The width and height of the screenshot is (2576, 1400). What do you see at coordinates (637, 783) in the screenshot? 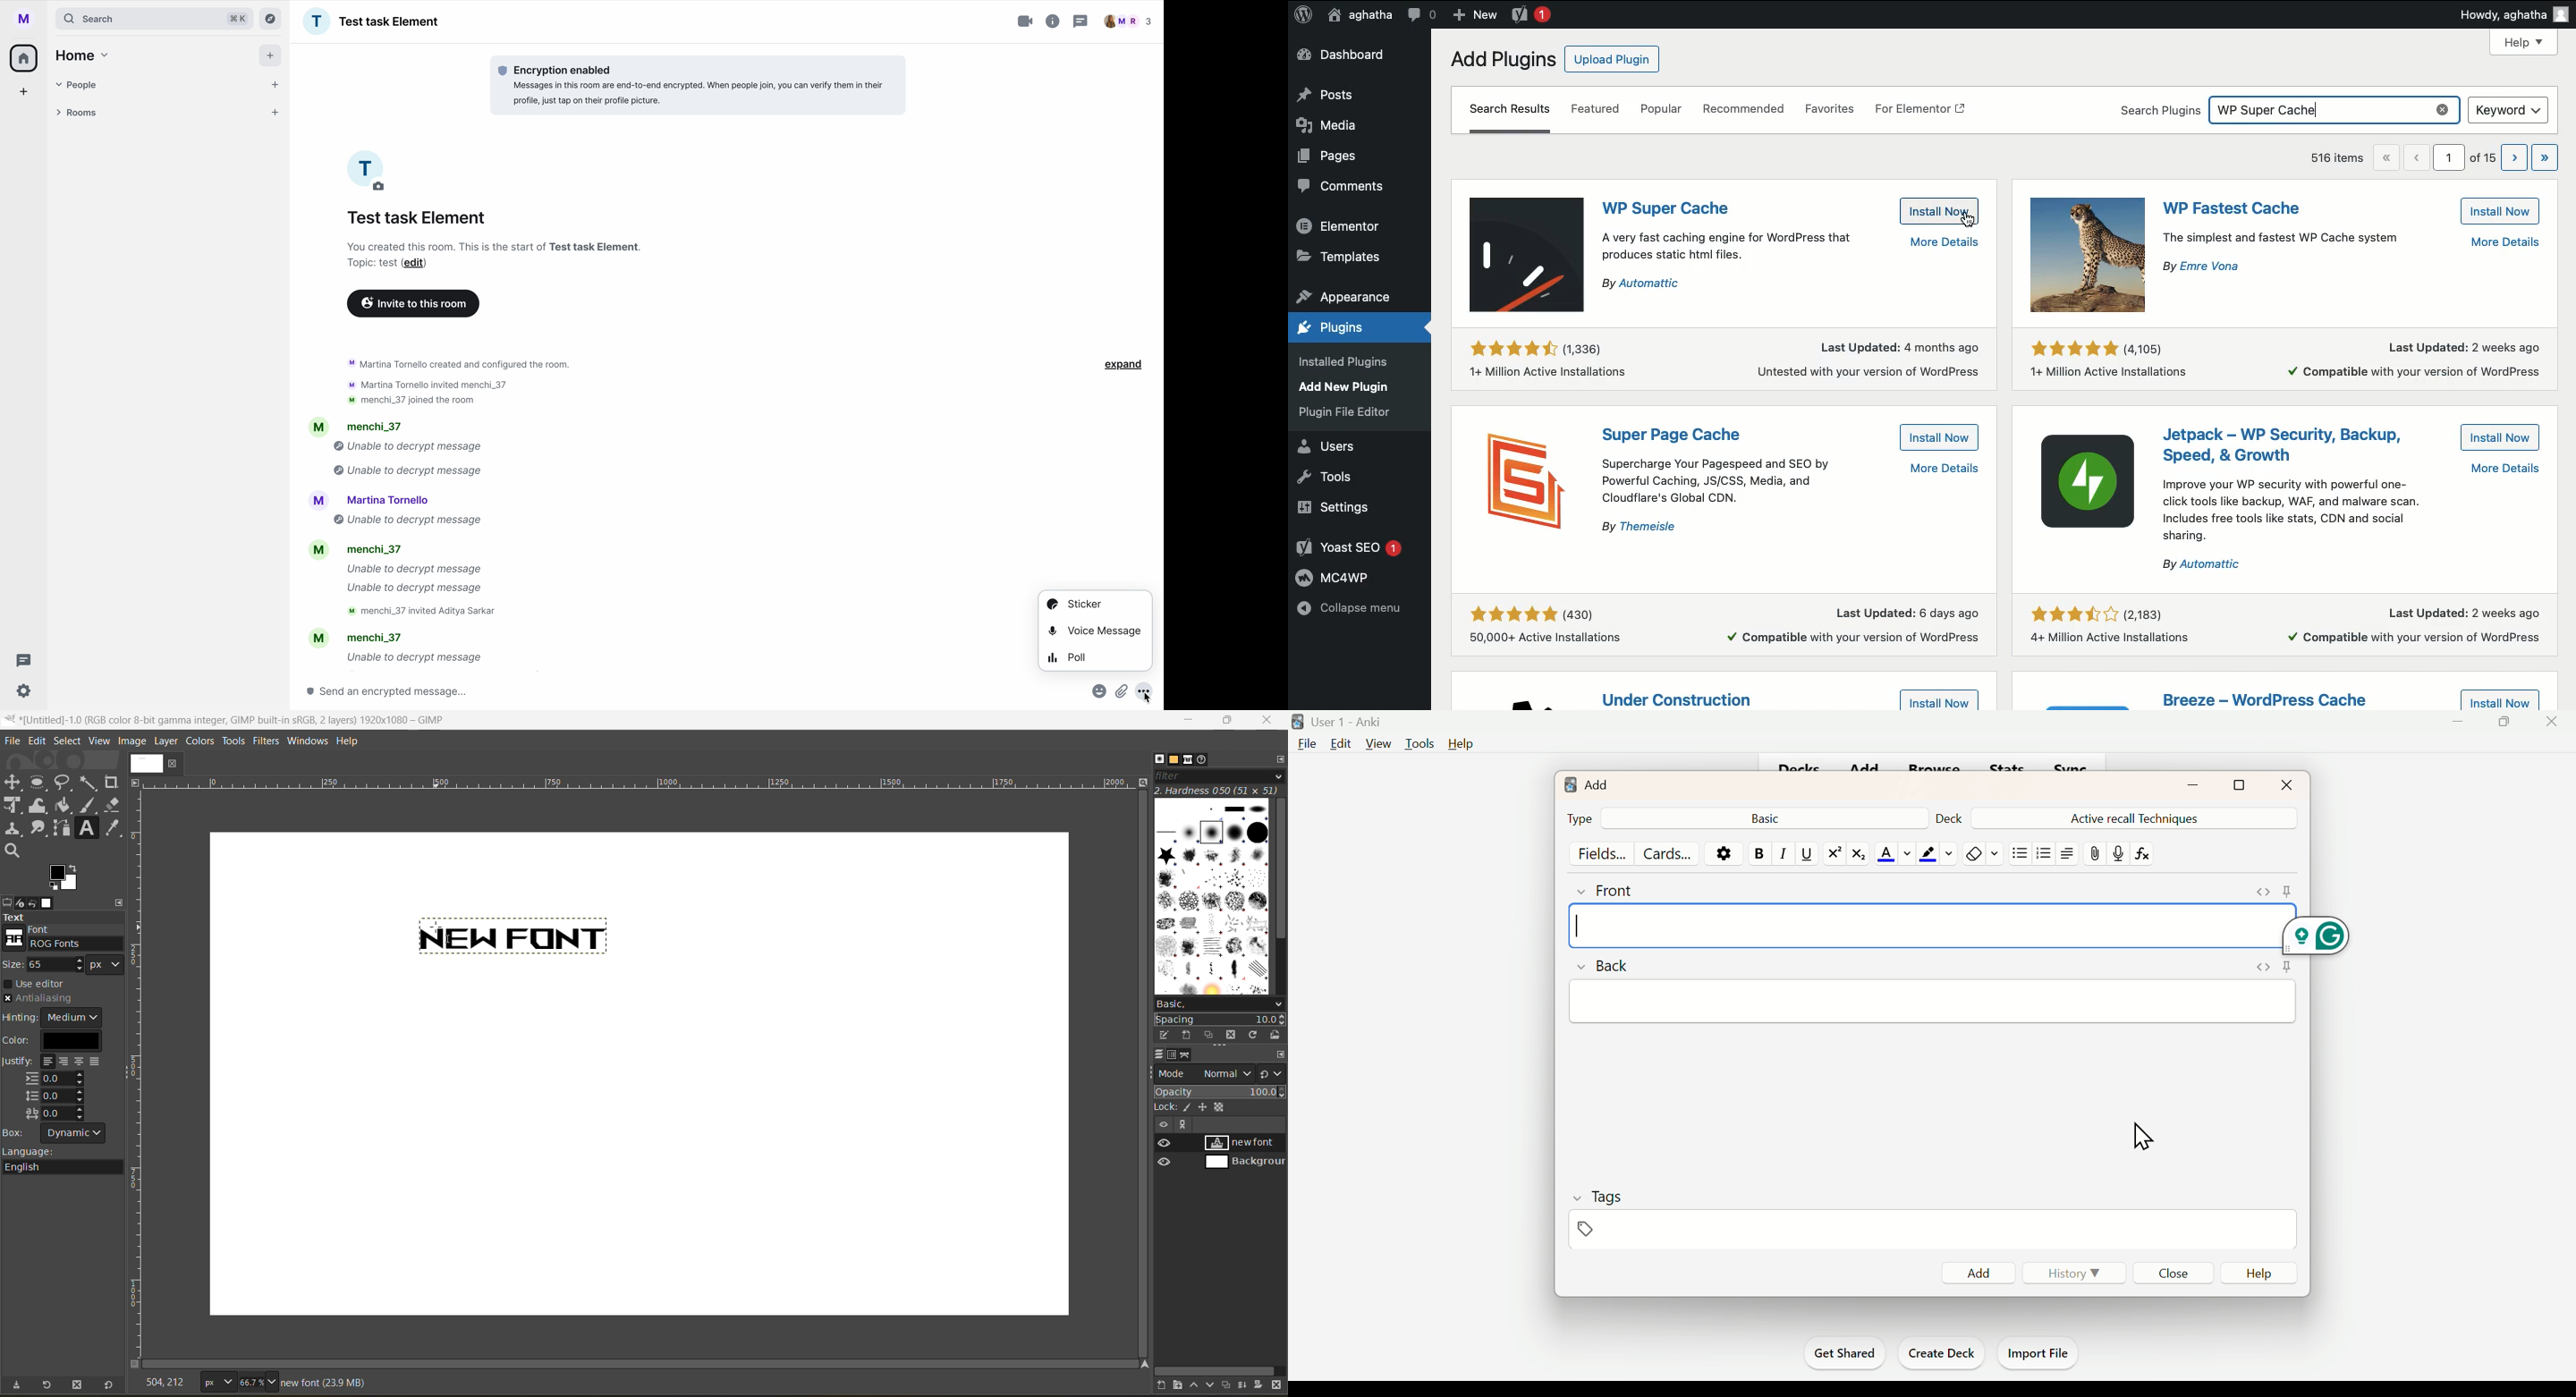
I see `scale` at bounding box center [637, 783].